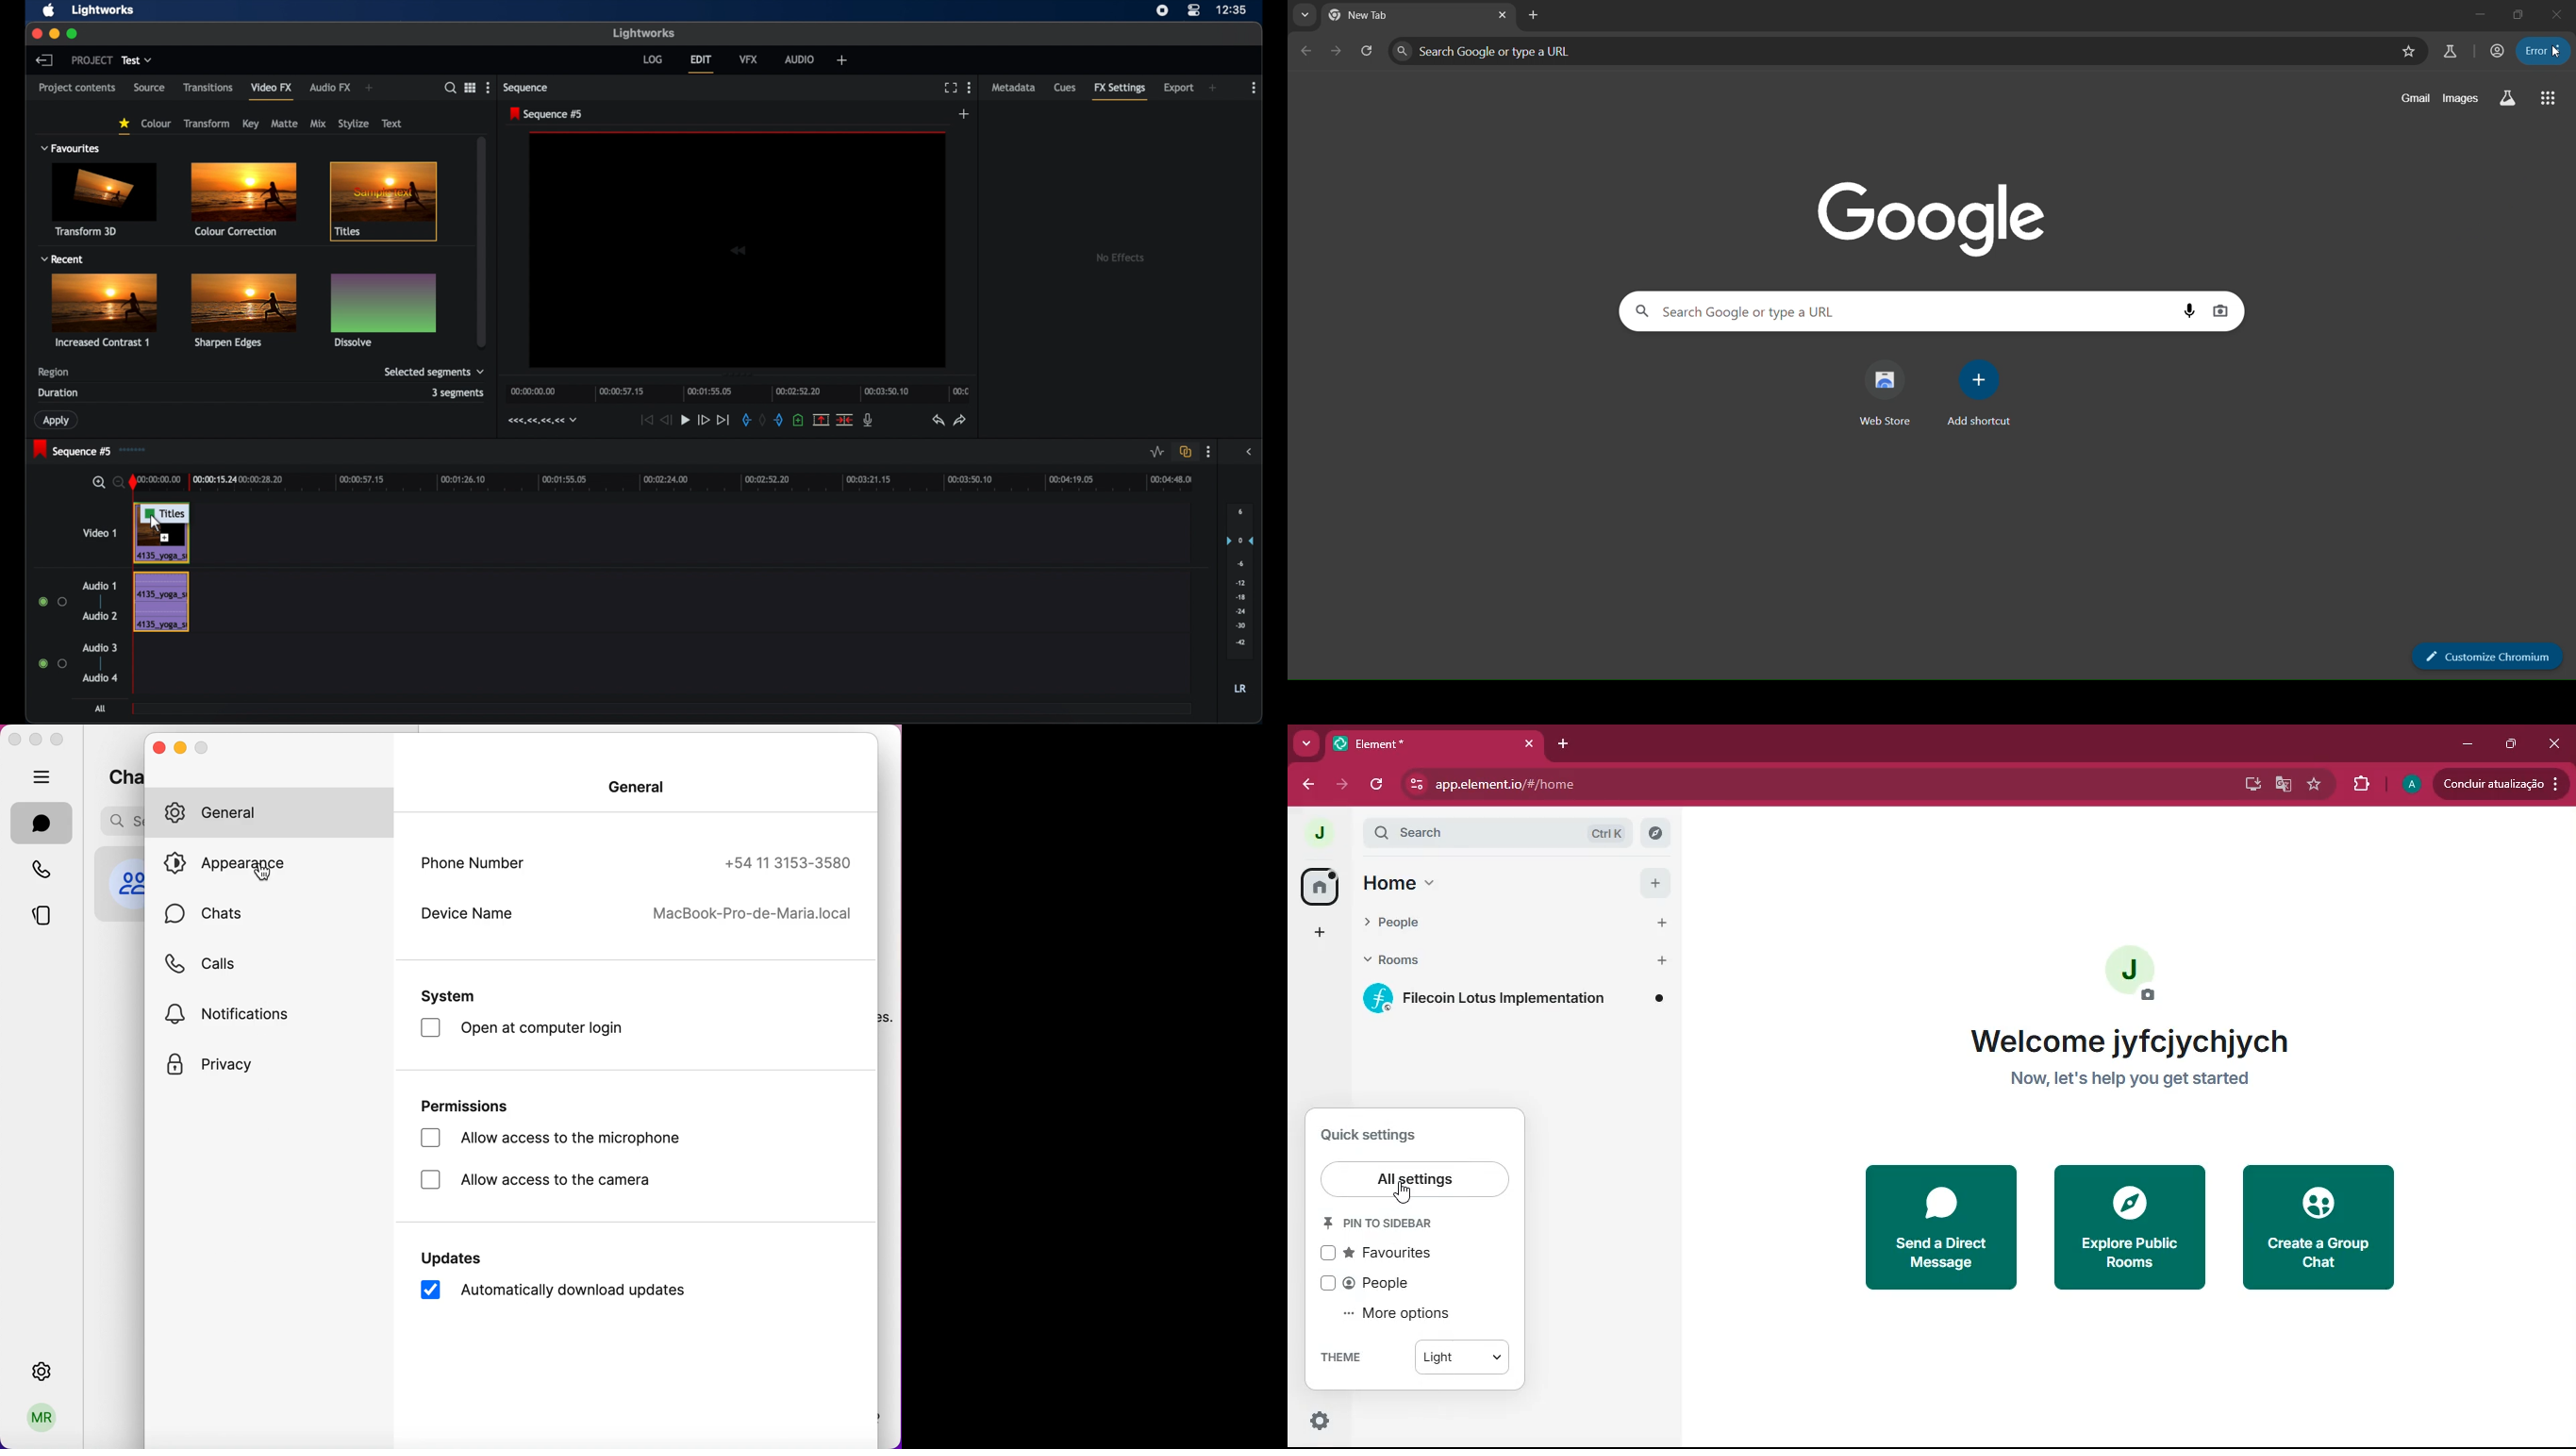  What do you see at coordinates (215, 914) in the screenshot?
I see `chats` at bounding box center [215, 914].